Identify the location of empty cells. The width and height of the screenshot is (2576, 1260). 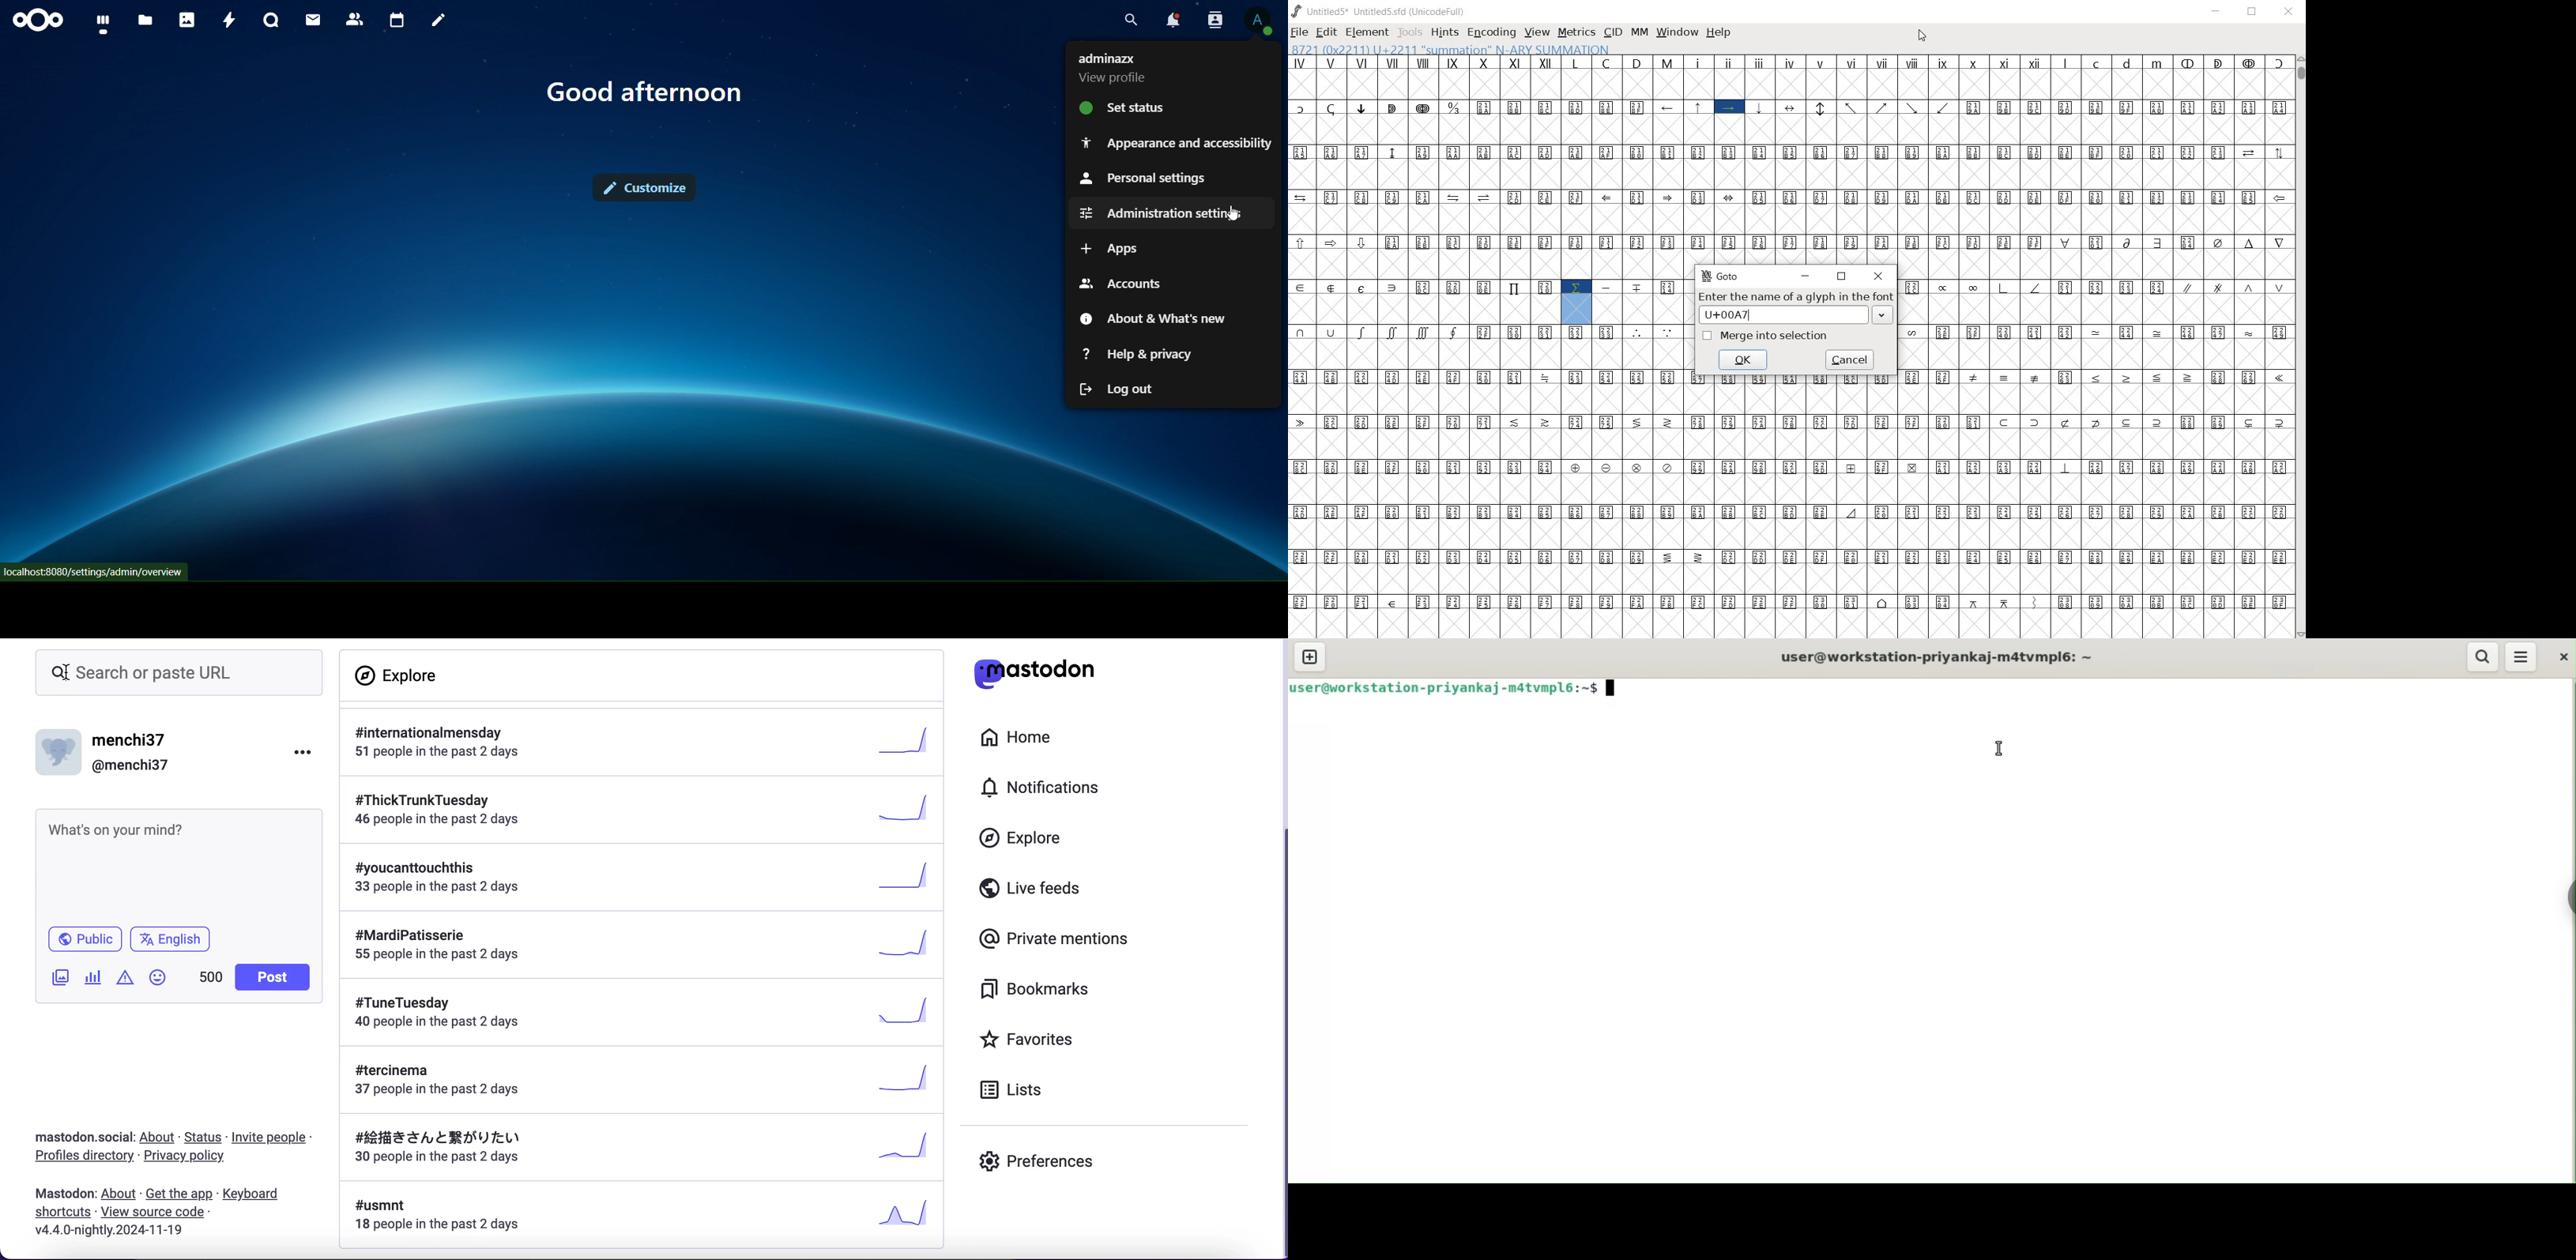
(1790, 84).